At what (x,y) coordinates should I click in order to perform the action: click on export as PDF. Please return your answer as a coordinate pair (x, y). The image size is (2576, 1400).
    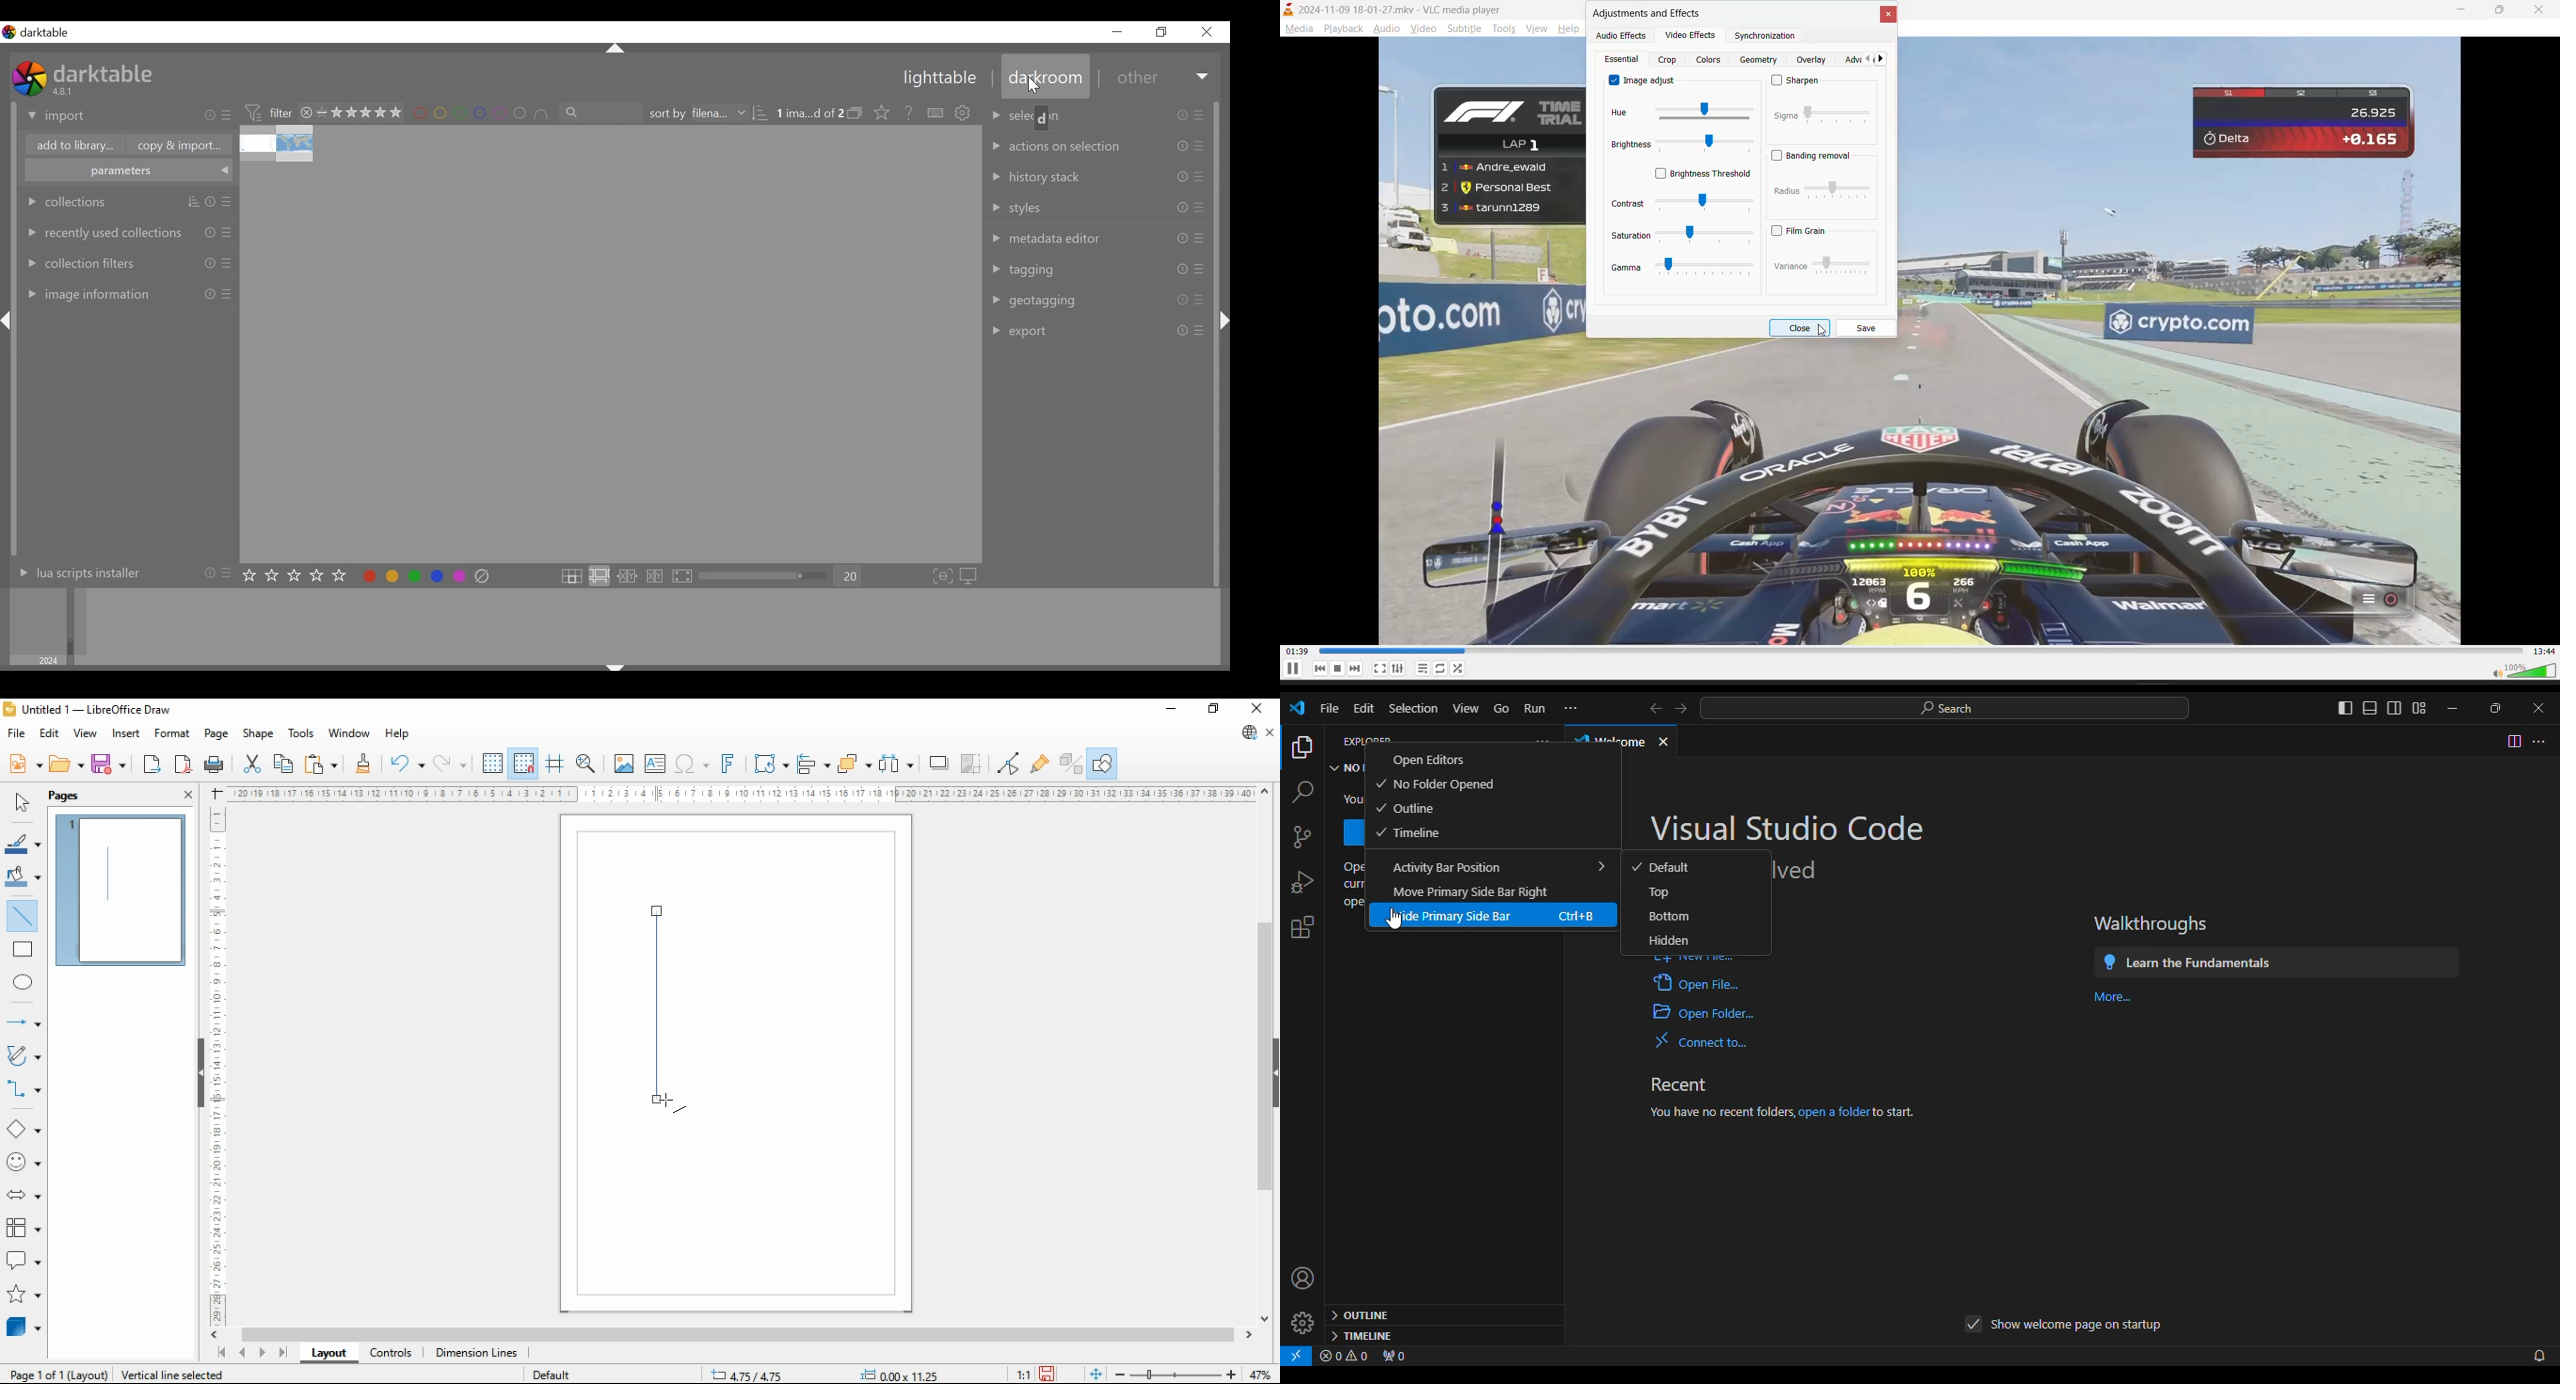
    Looking at the image, I should click on (183, 764).